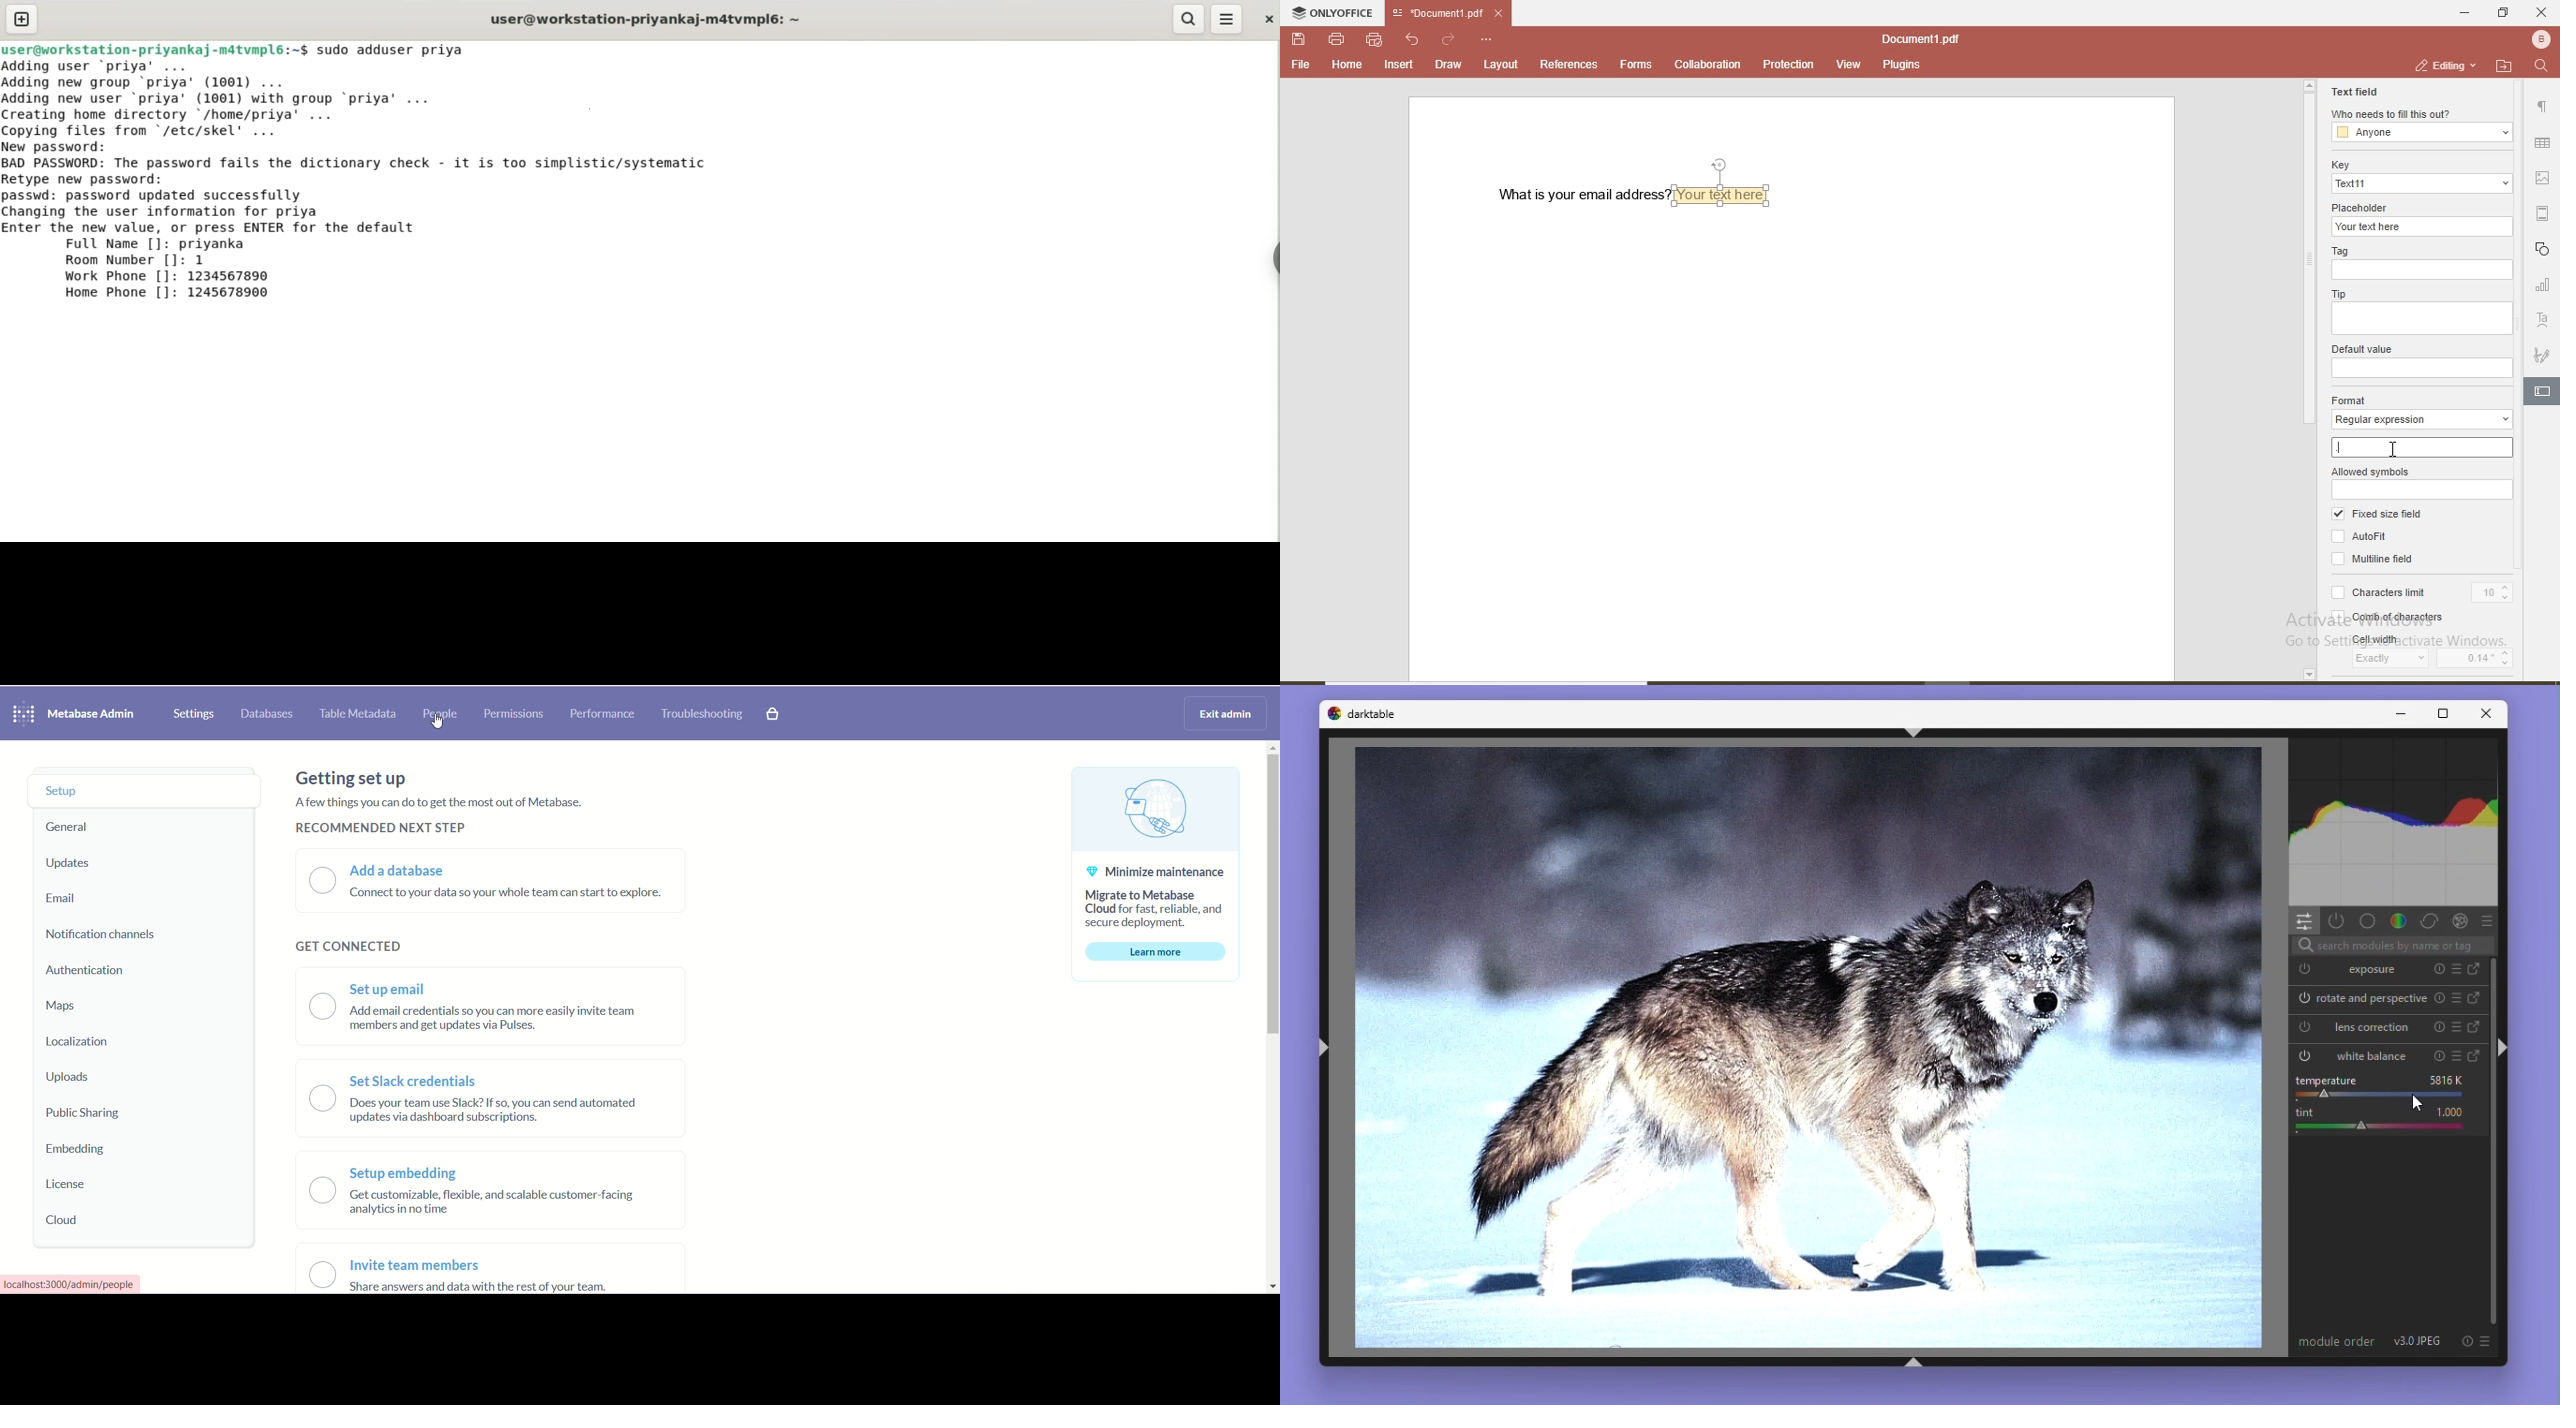 The image size is (2576, 1428). What do you see at coordinates (2541, 12) in the screenshot?
I see `close` at bounding box center [2541, 12].